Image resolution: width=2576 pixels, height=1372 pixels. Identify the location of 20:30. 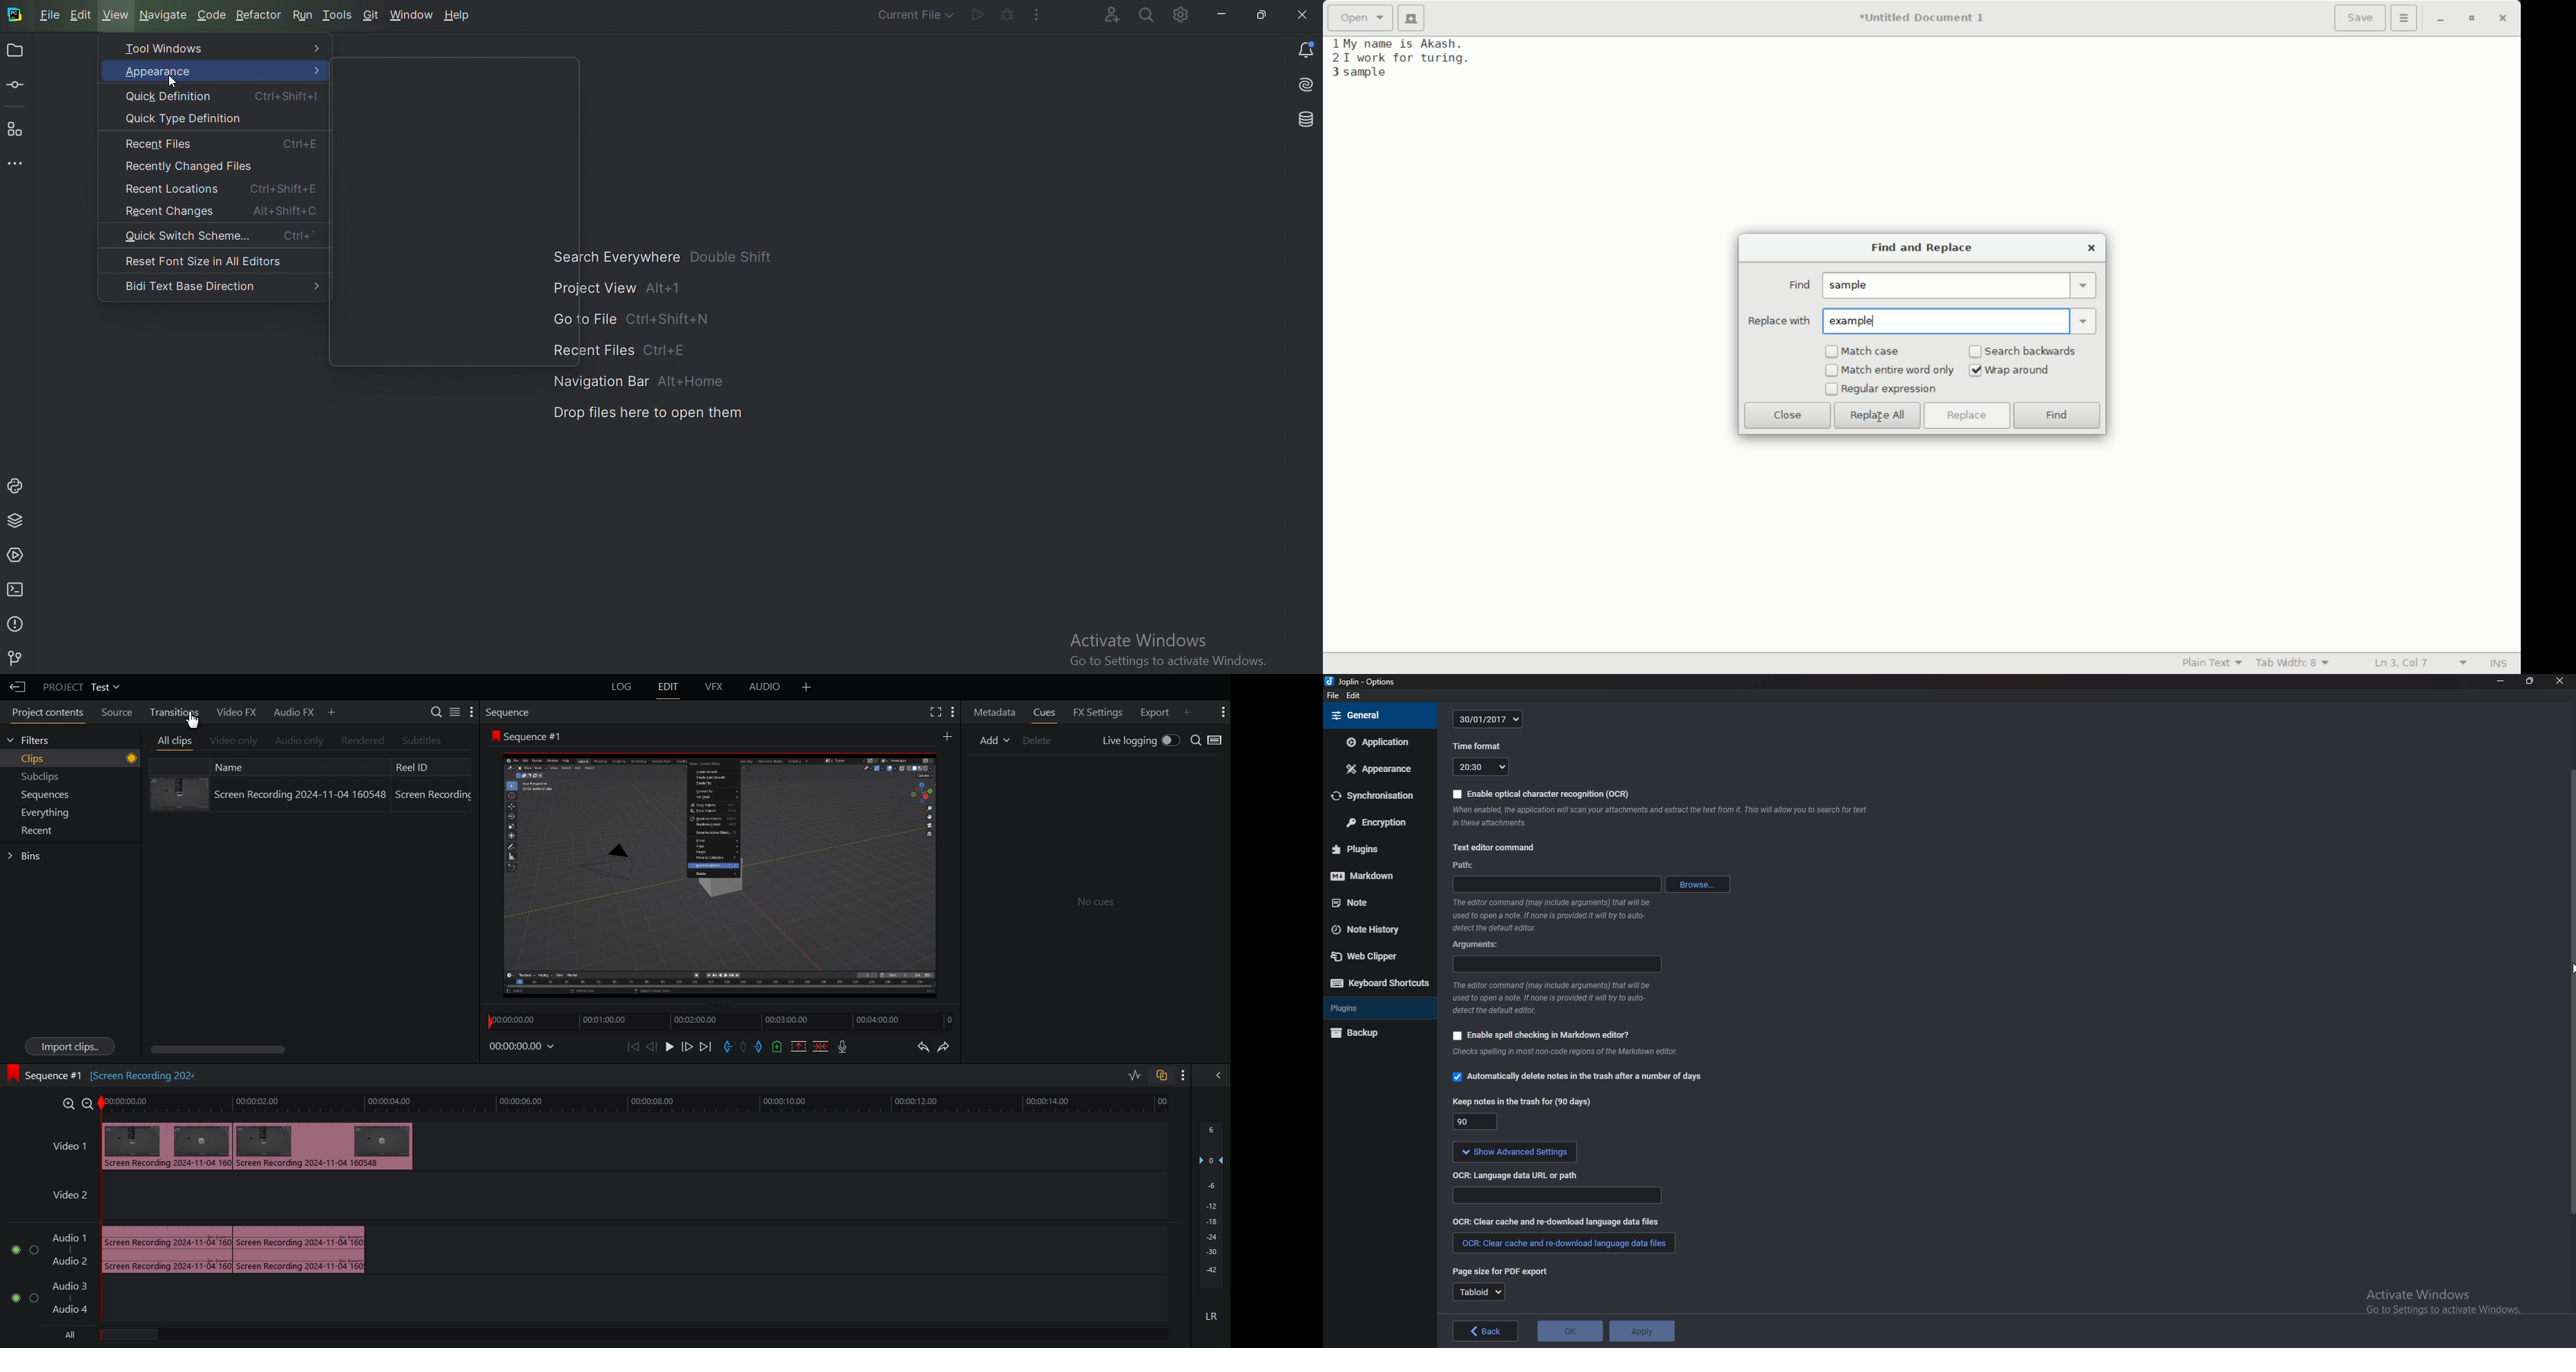
(1480, 768).